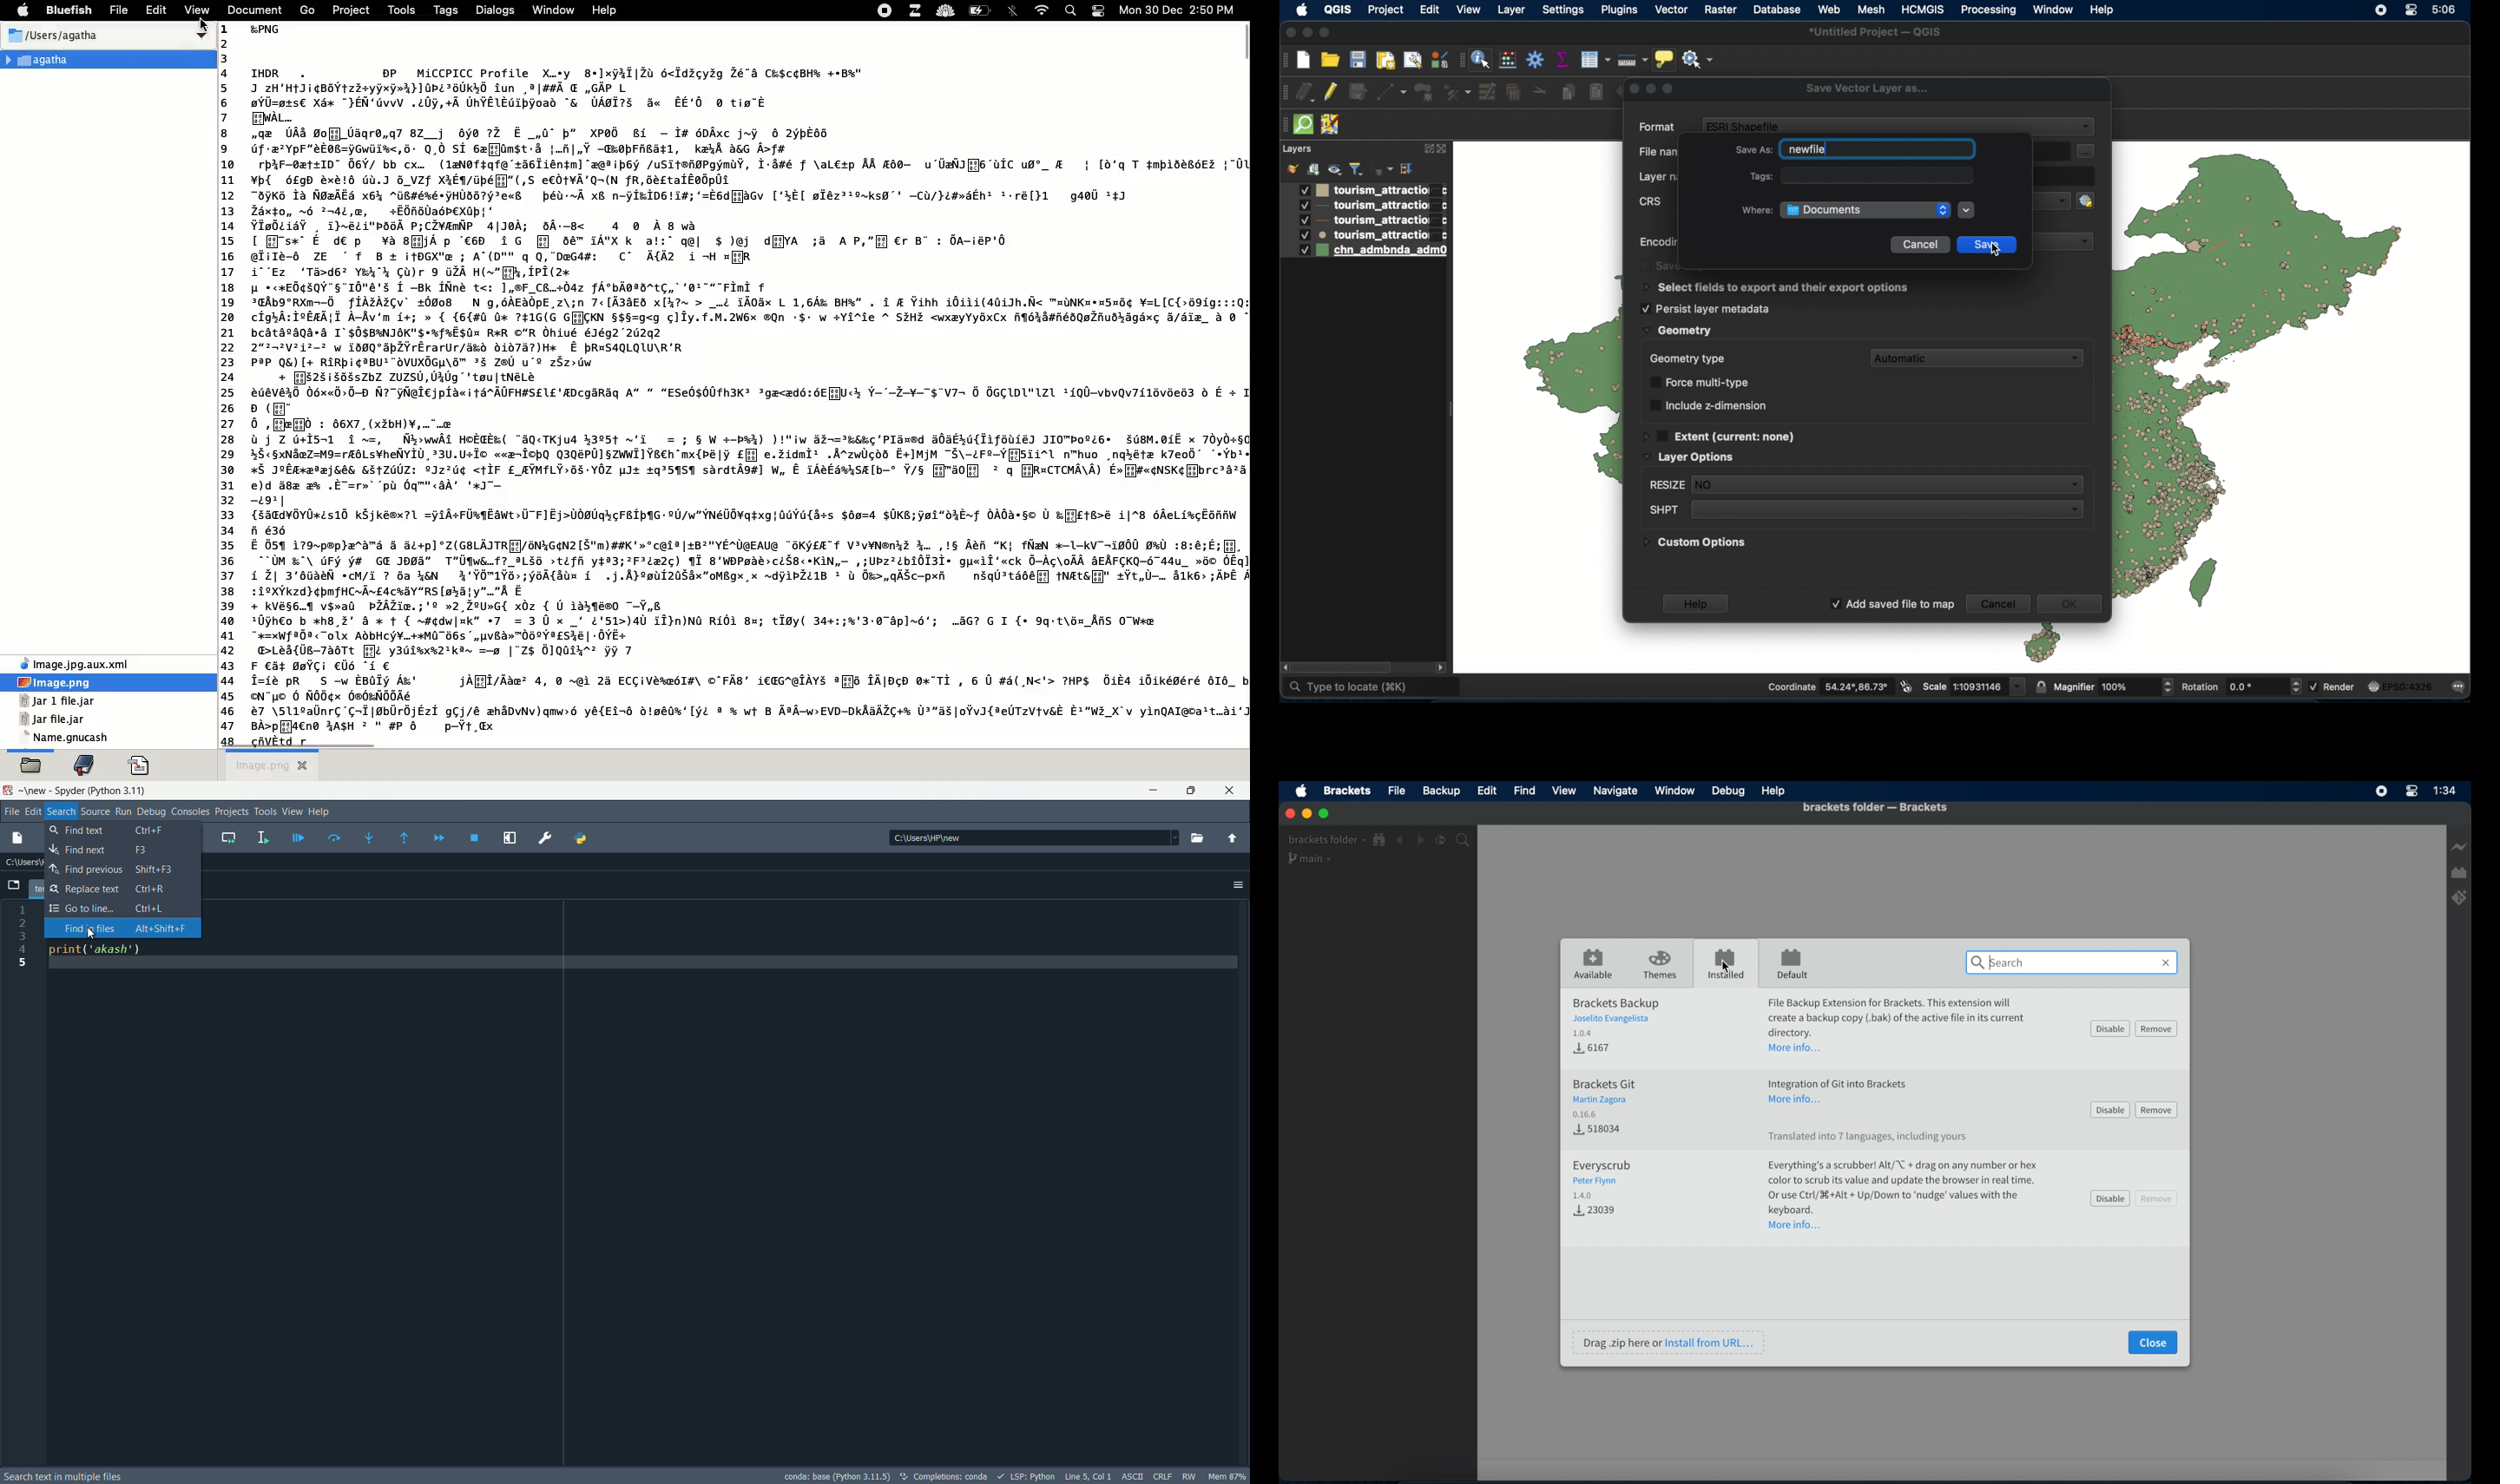  What do you see at coordinates (372, 838) in the screenshot?
I see `step into function` at bounding box center [372, 838].